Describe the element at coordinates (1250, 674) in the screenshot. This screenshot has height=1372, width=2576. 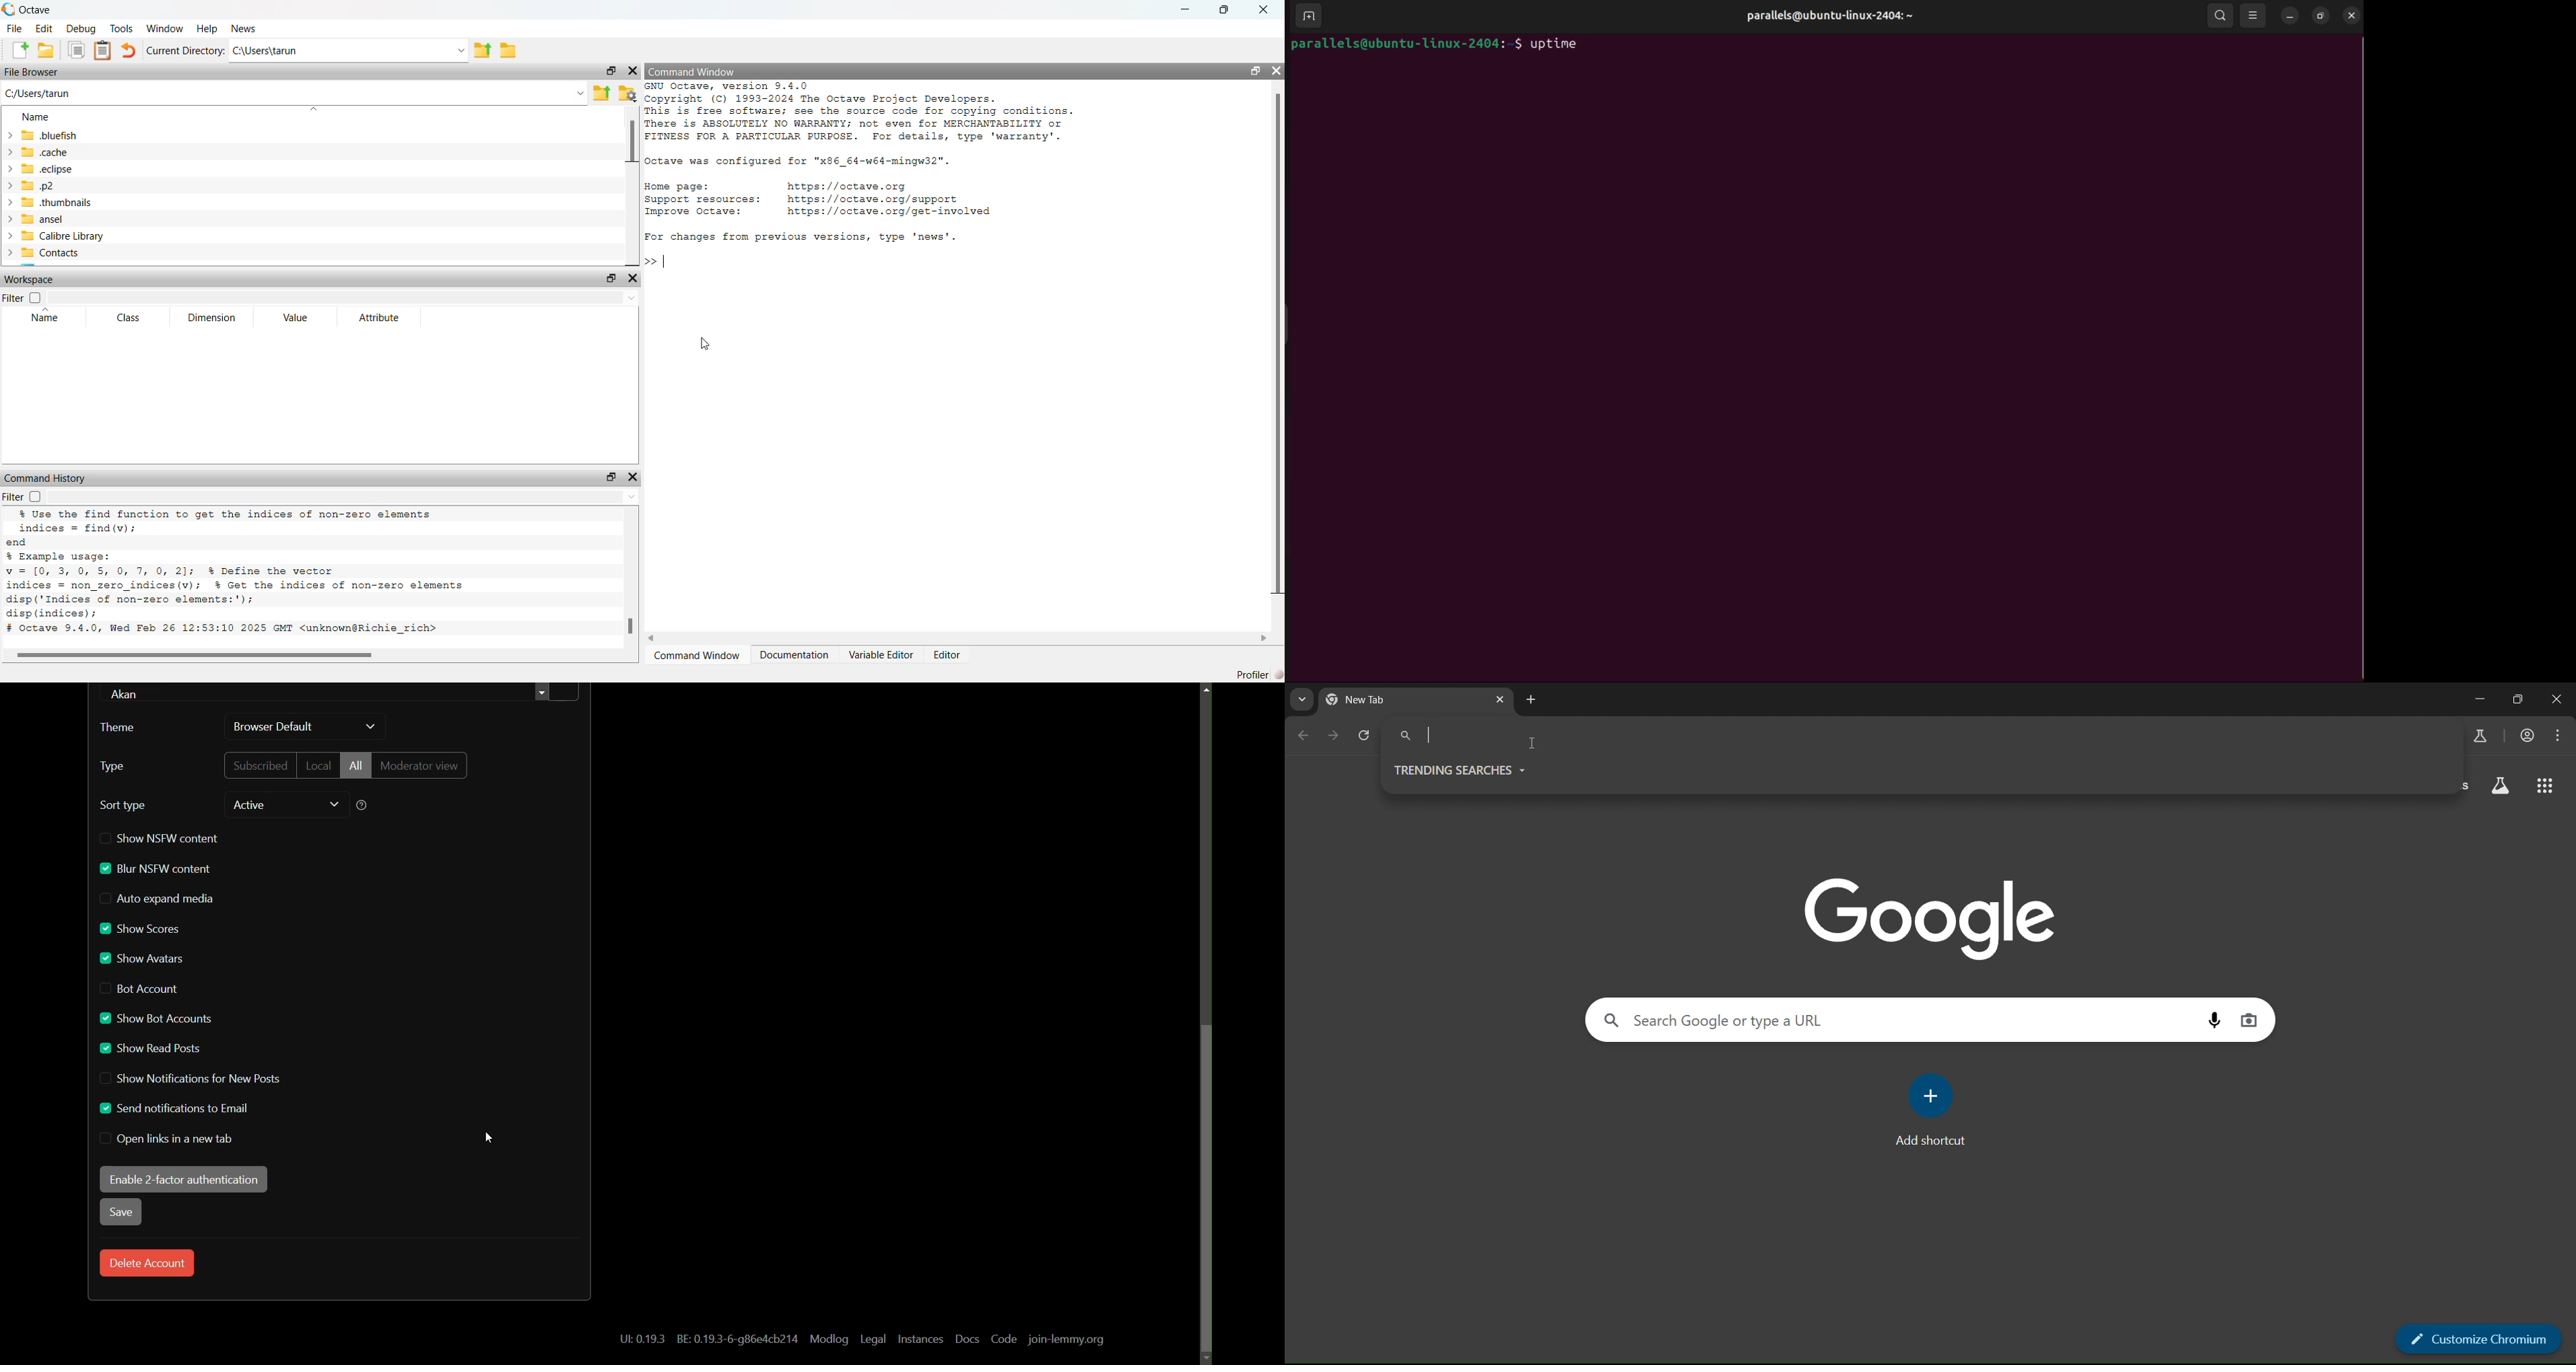
I see `profiler` at that location.